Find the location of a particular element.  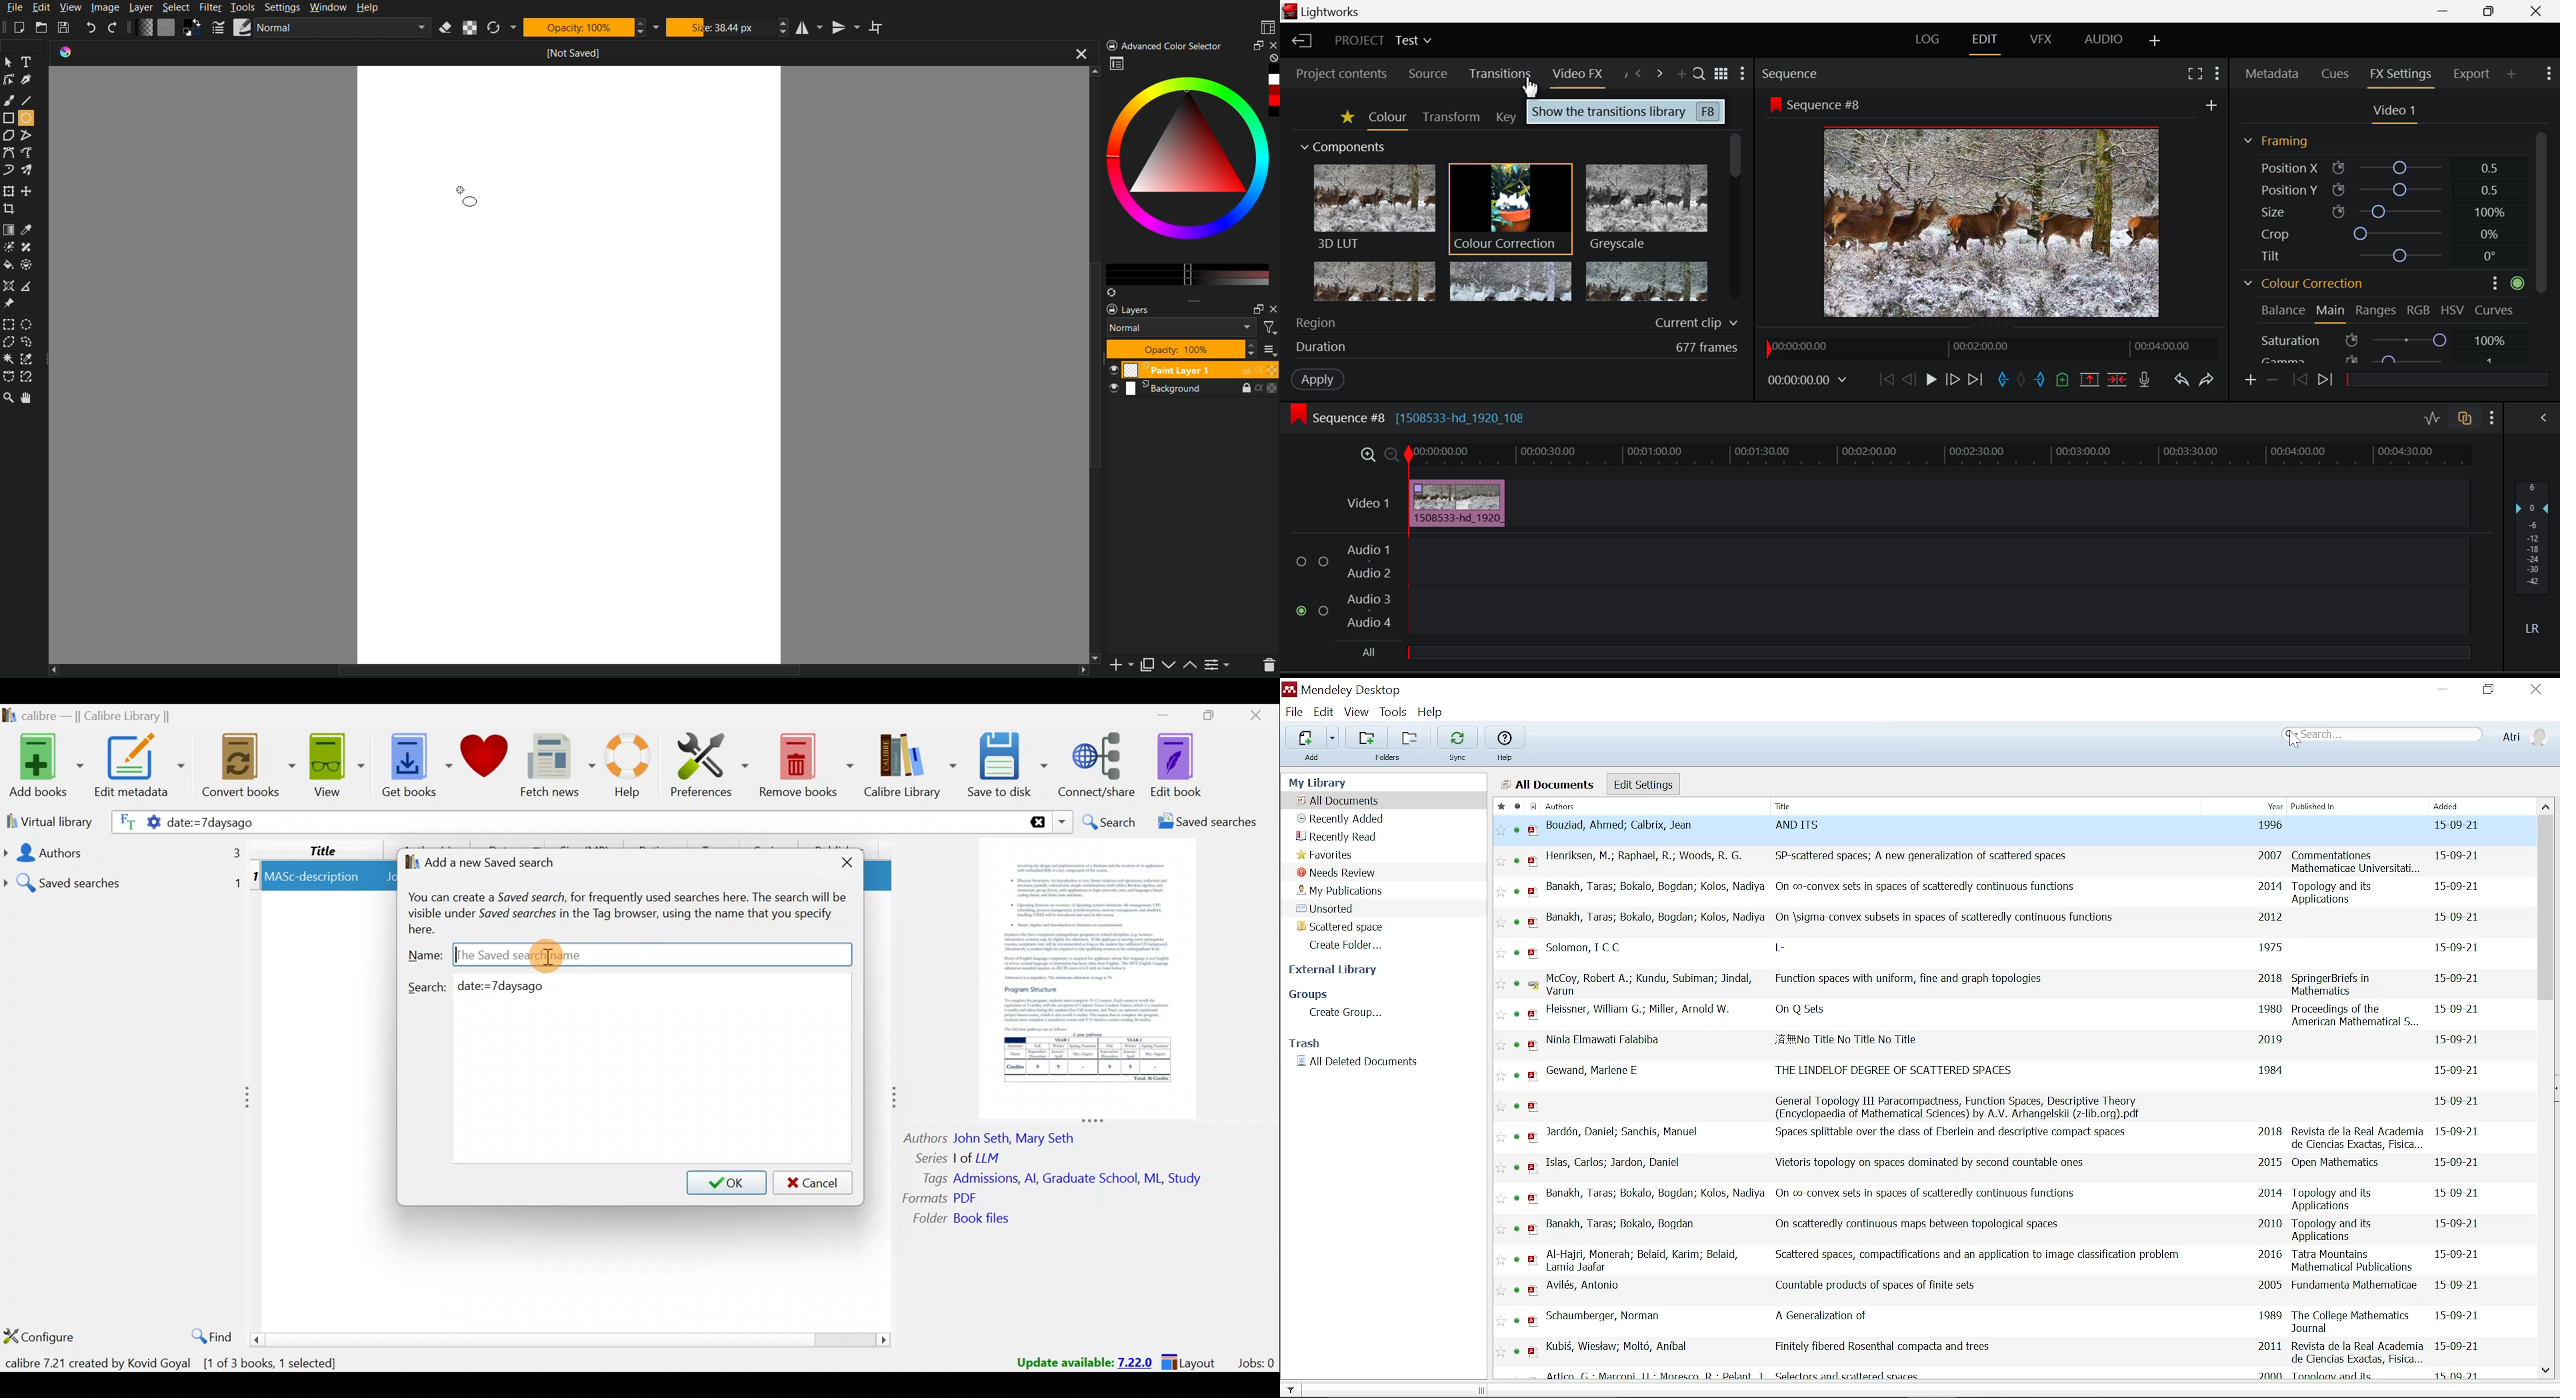

Glow is located at coordinates (1375, 281).